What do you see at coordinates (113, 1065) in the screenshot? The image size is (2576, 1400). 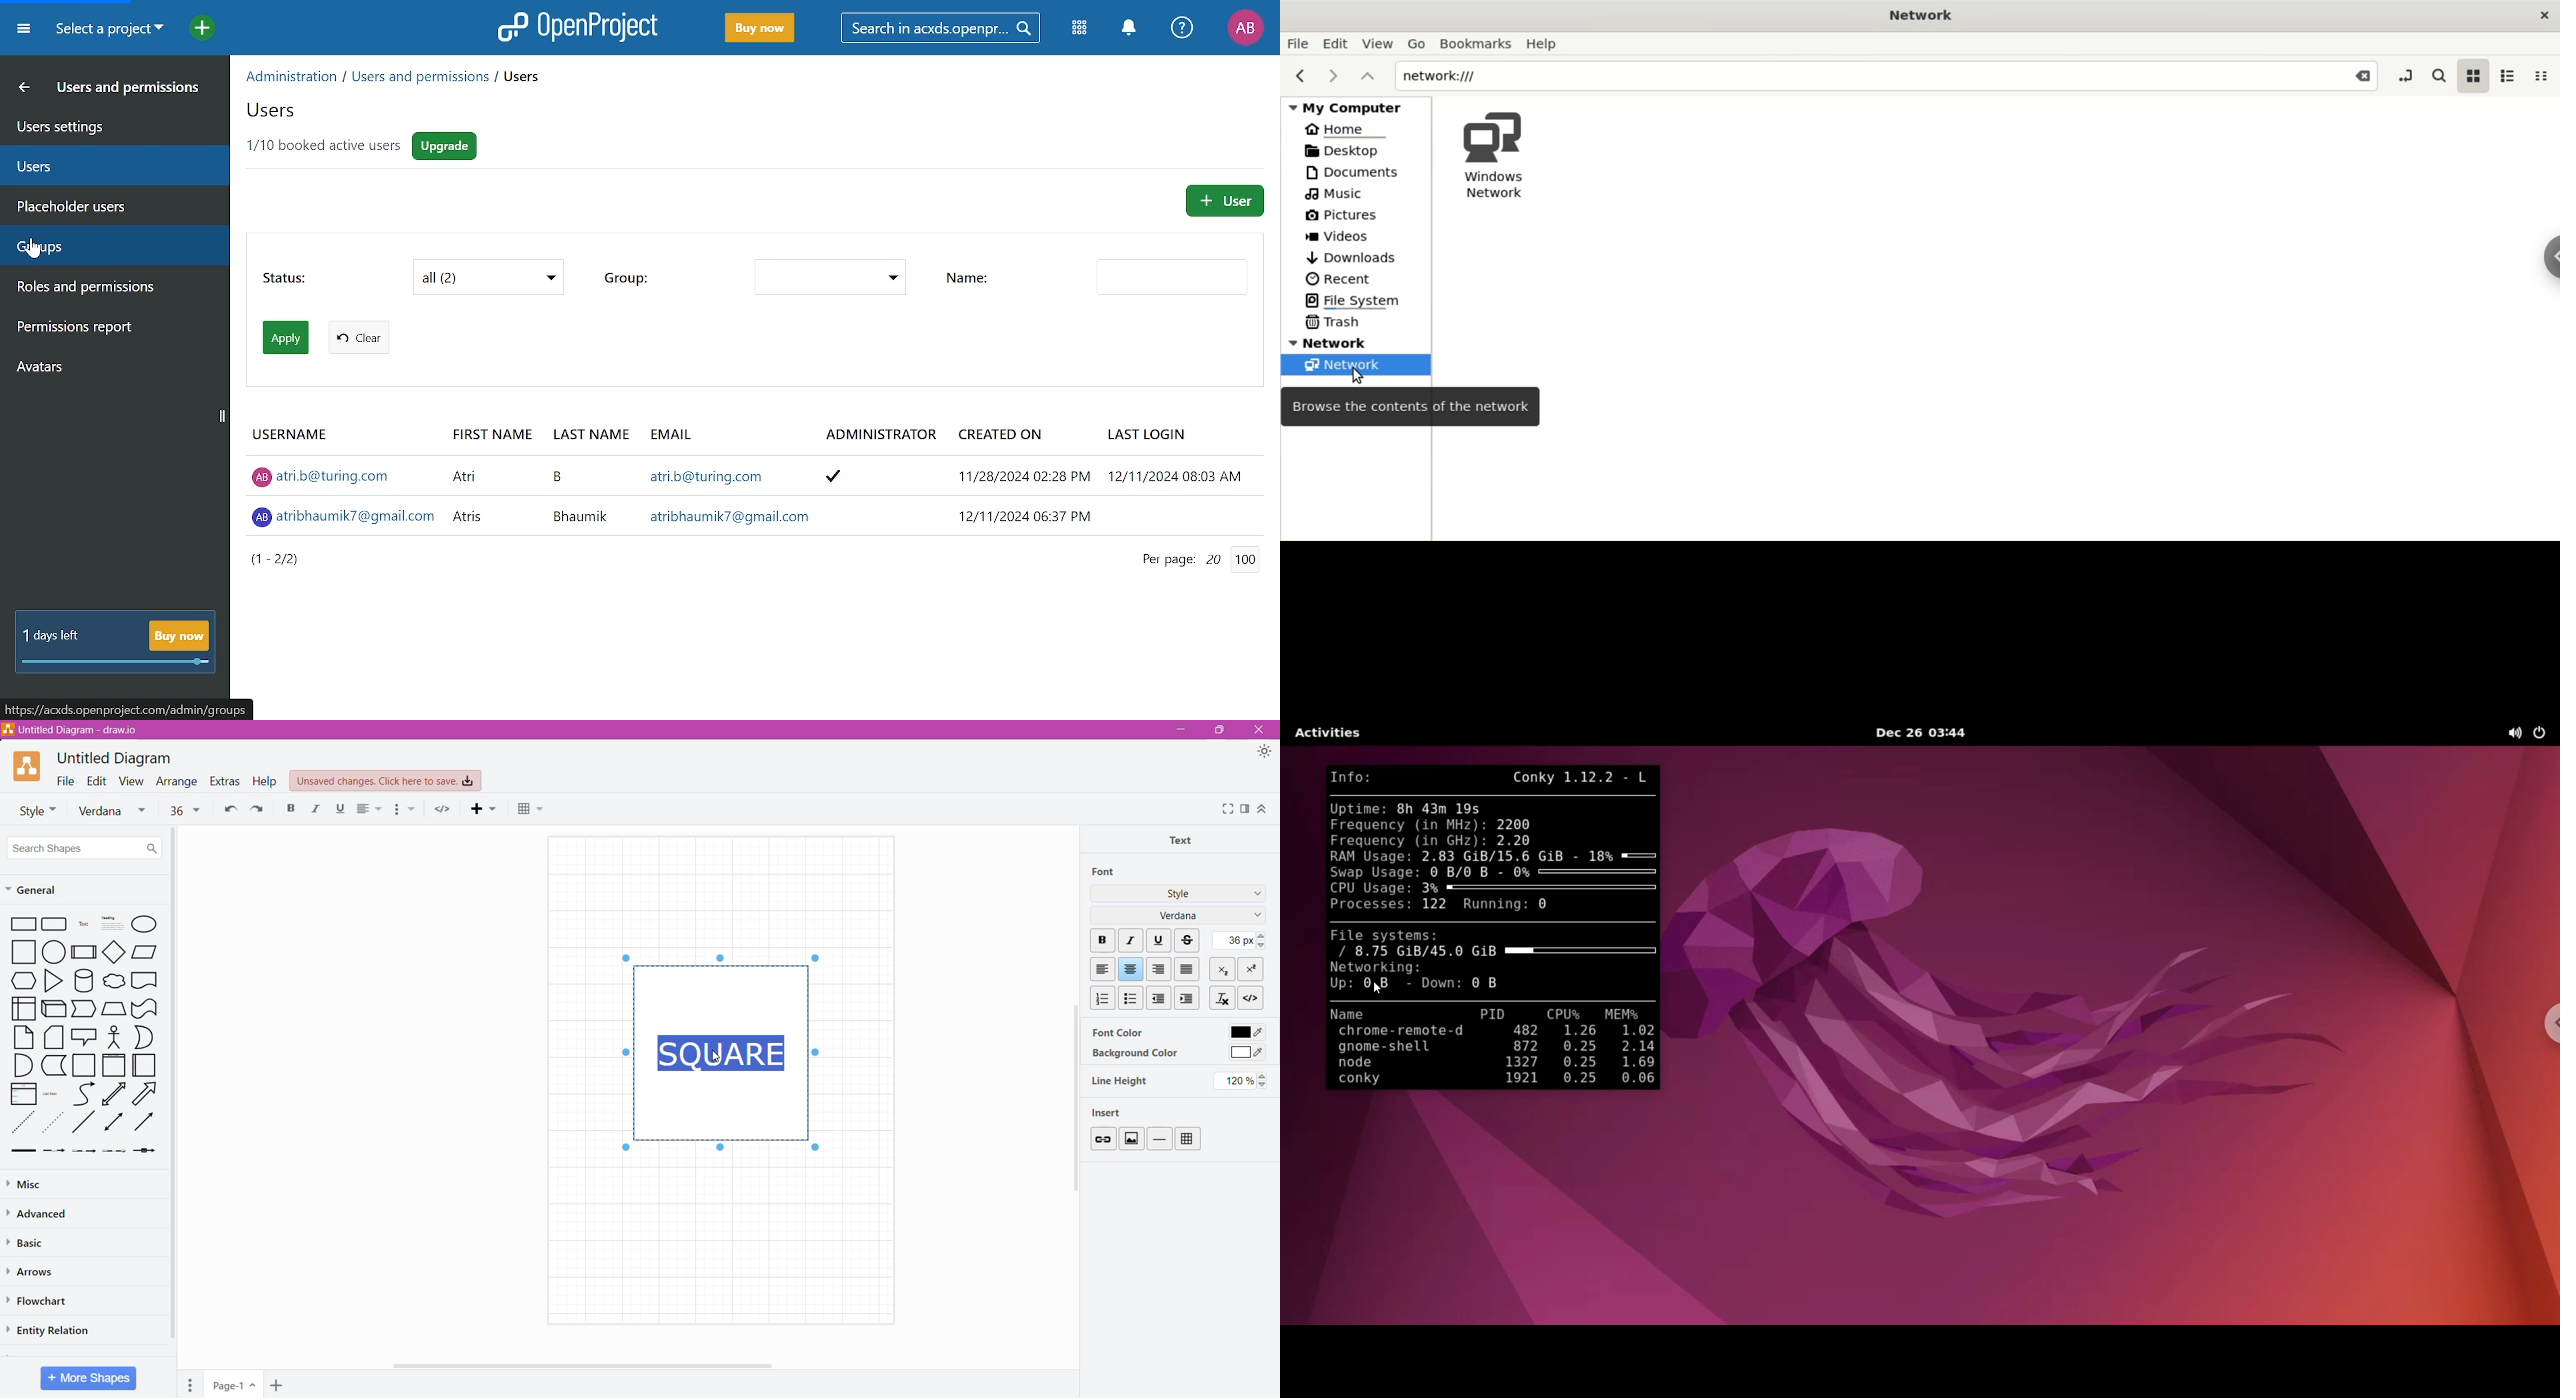 I see `frame` at bounding box center [113, 1065].